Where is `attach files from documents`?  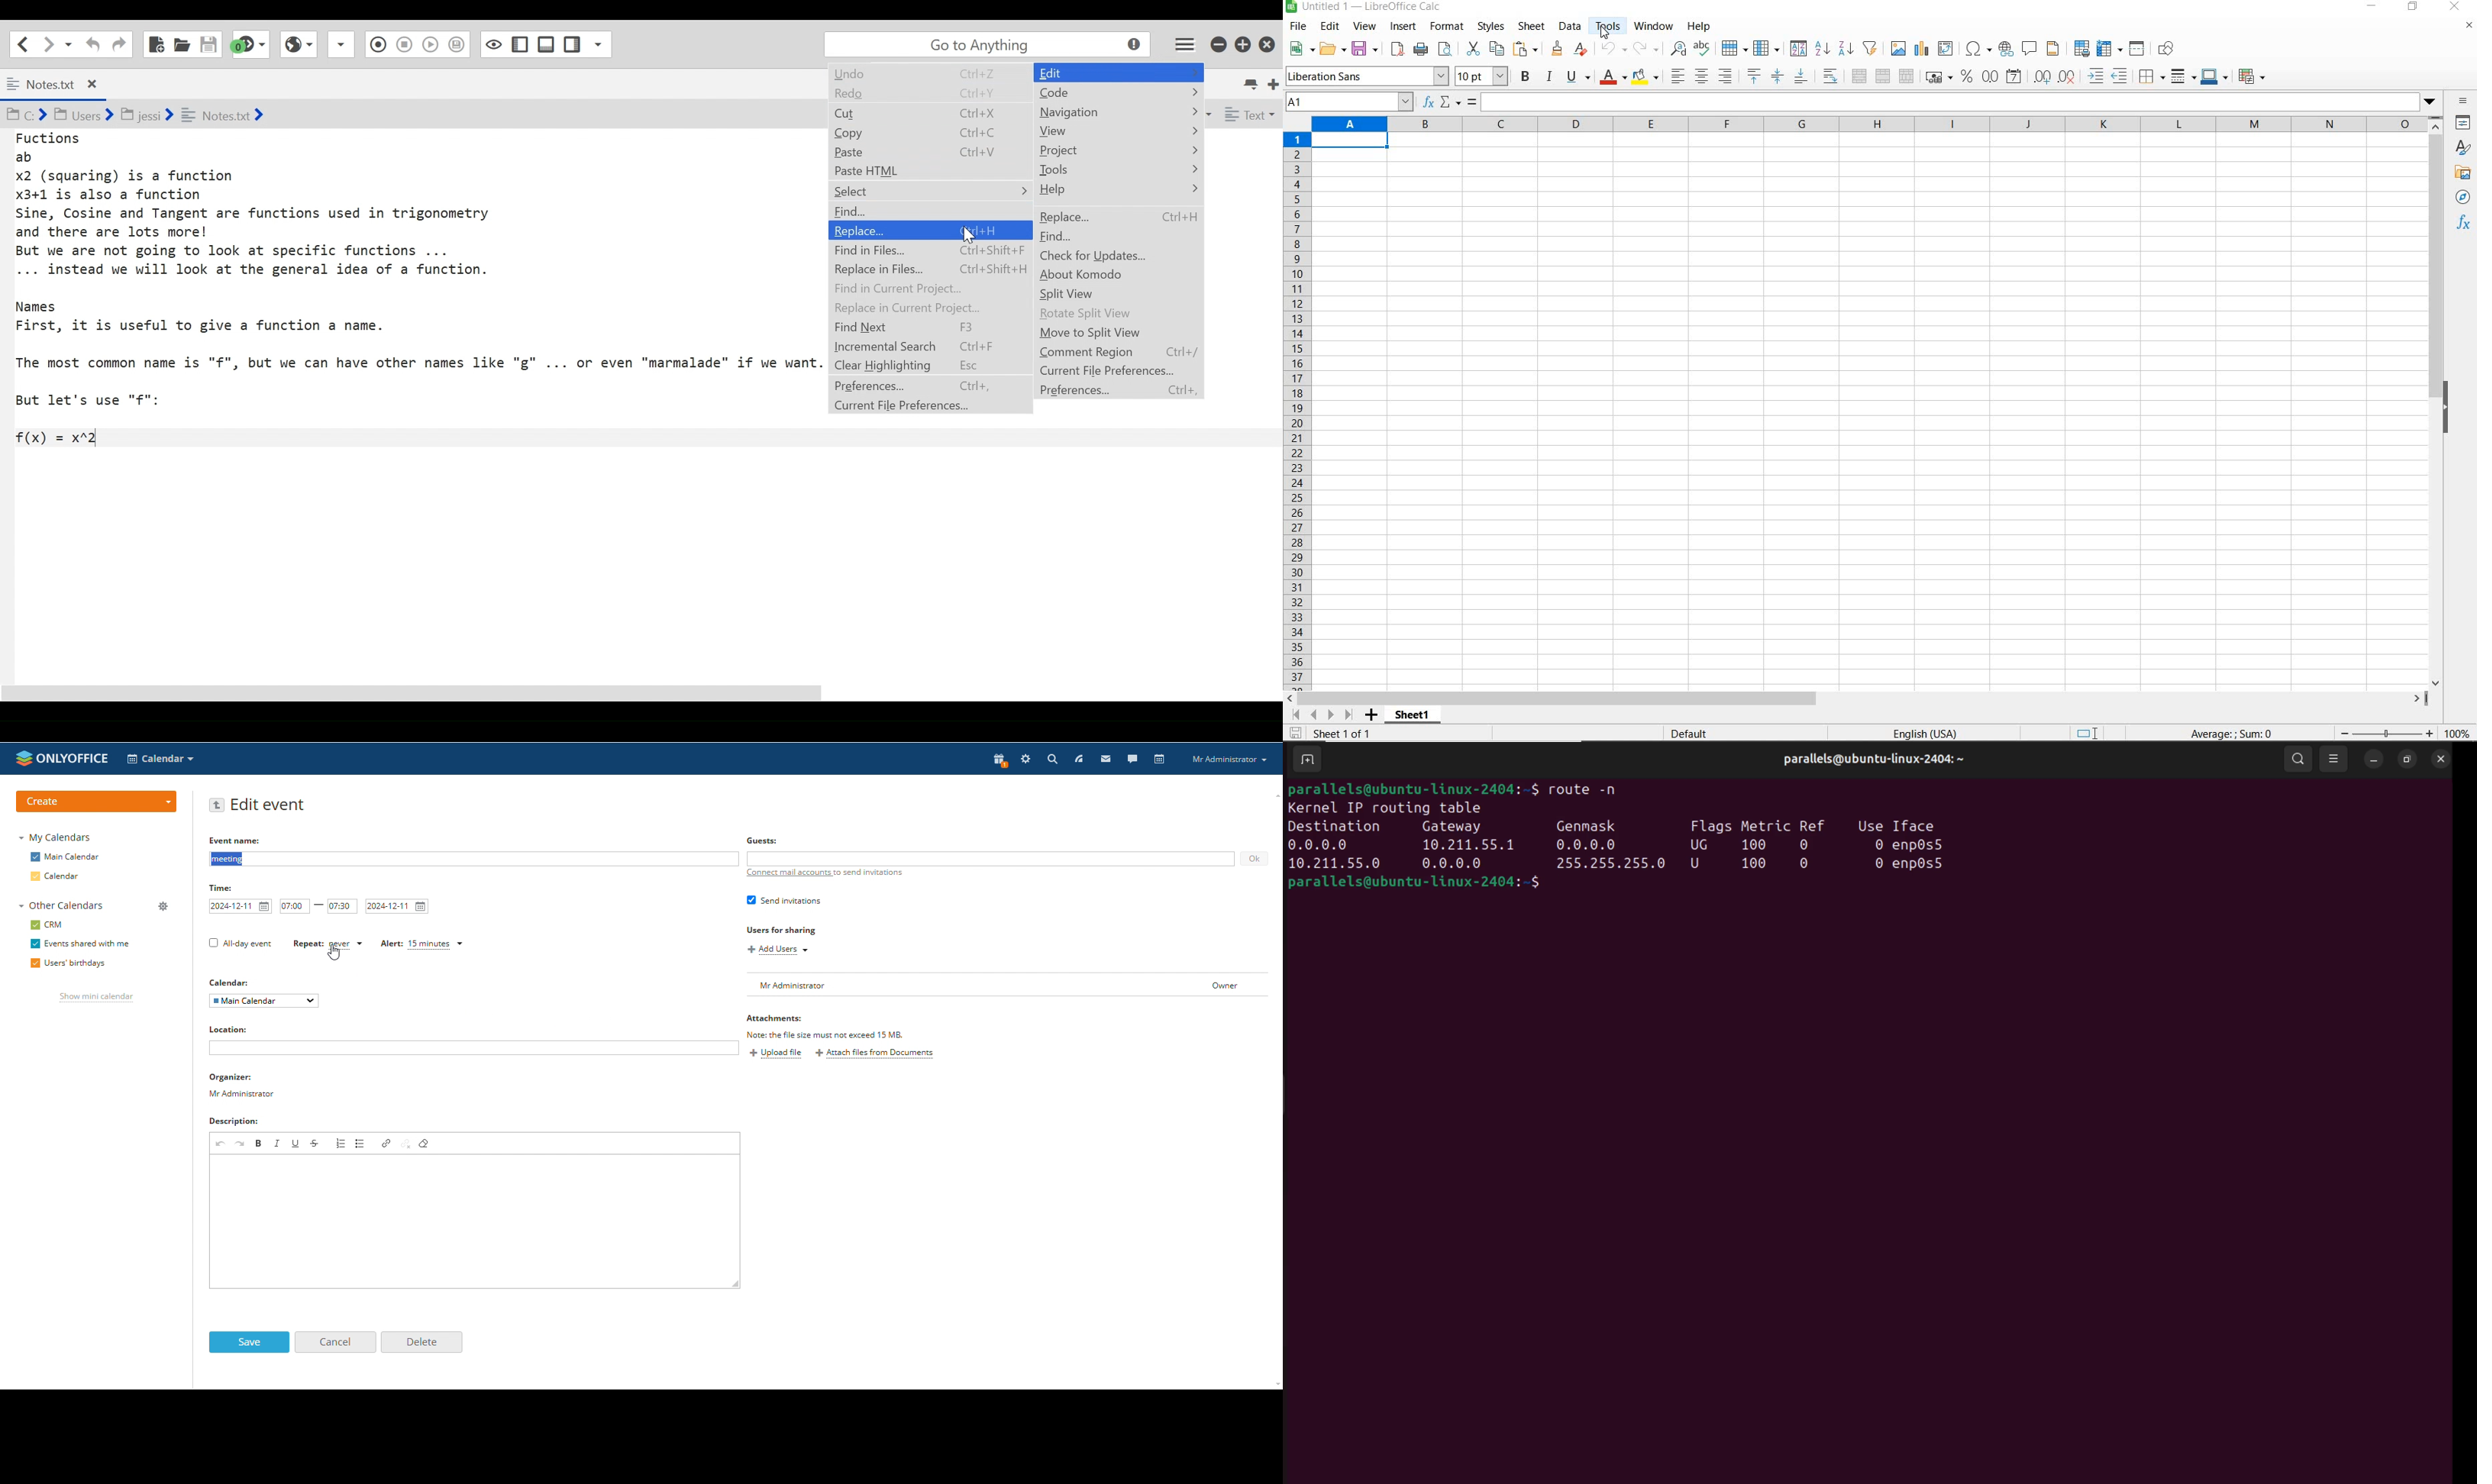
attach files from documents is located at coordinates (875, 1054).